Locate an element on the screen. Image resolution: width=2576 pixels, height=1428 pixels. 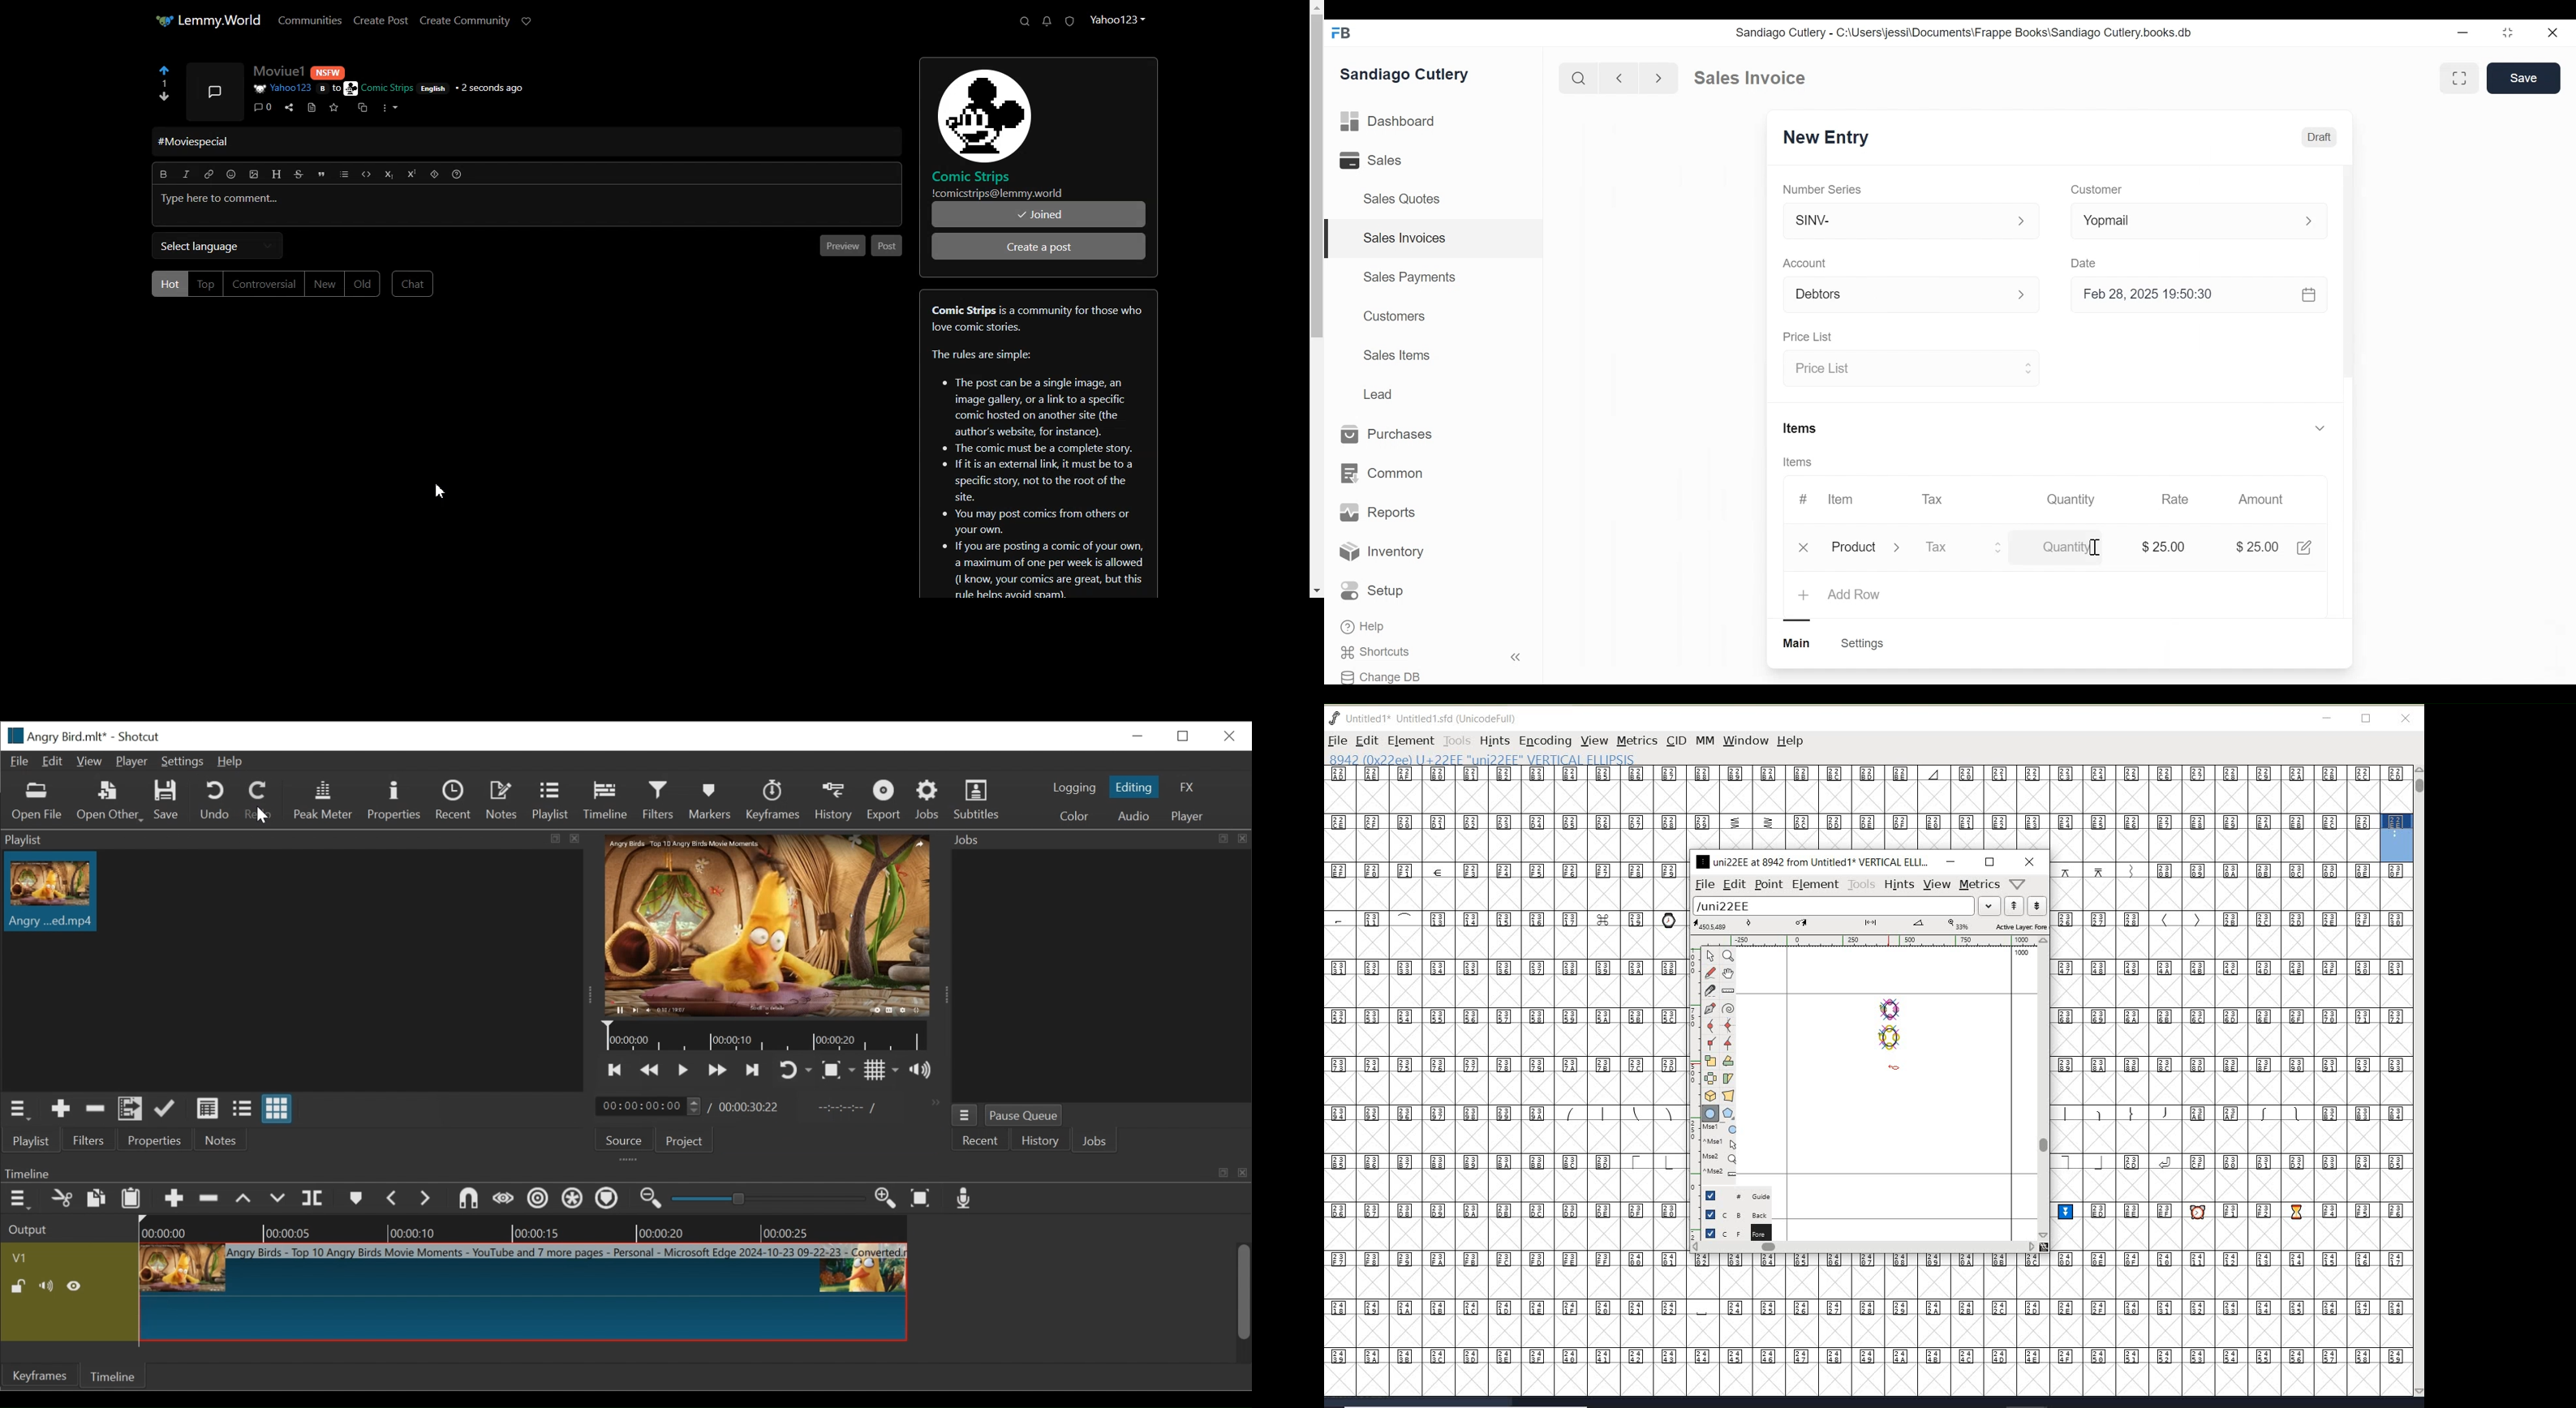
8942 (0x22ee) U+22EE "uni22EE" VERTICAL EllIPSIS is located at coordinates (1526, 759).